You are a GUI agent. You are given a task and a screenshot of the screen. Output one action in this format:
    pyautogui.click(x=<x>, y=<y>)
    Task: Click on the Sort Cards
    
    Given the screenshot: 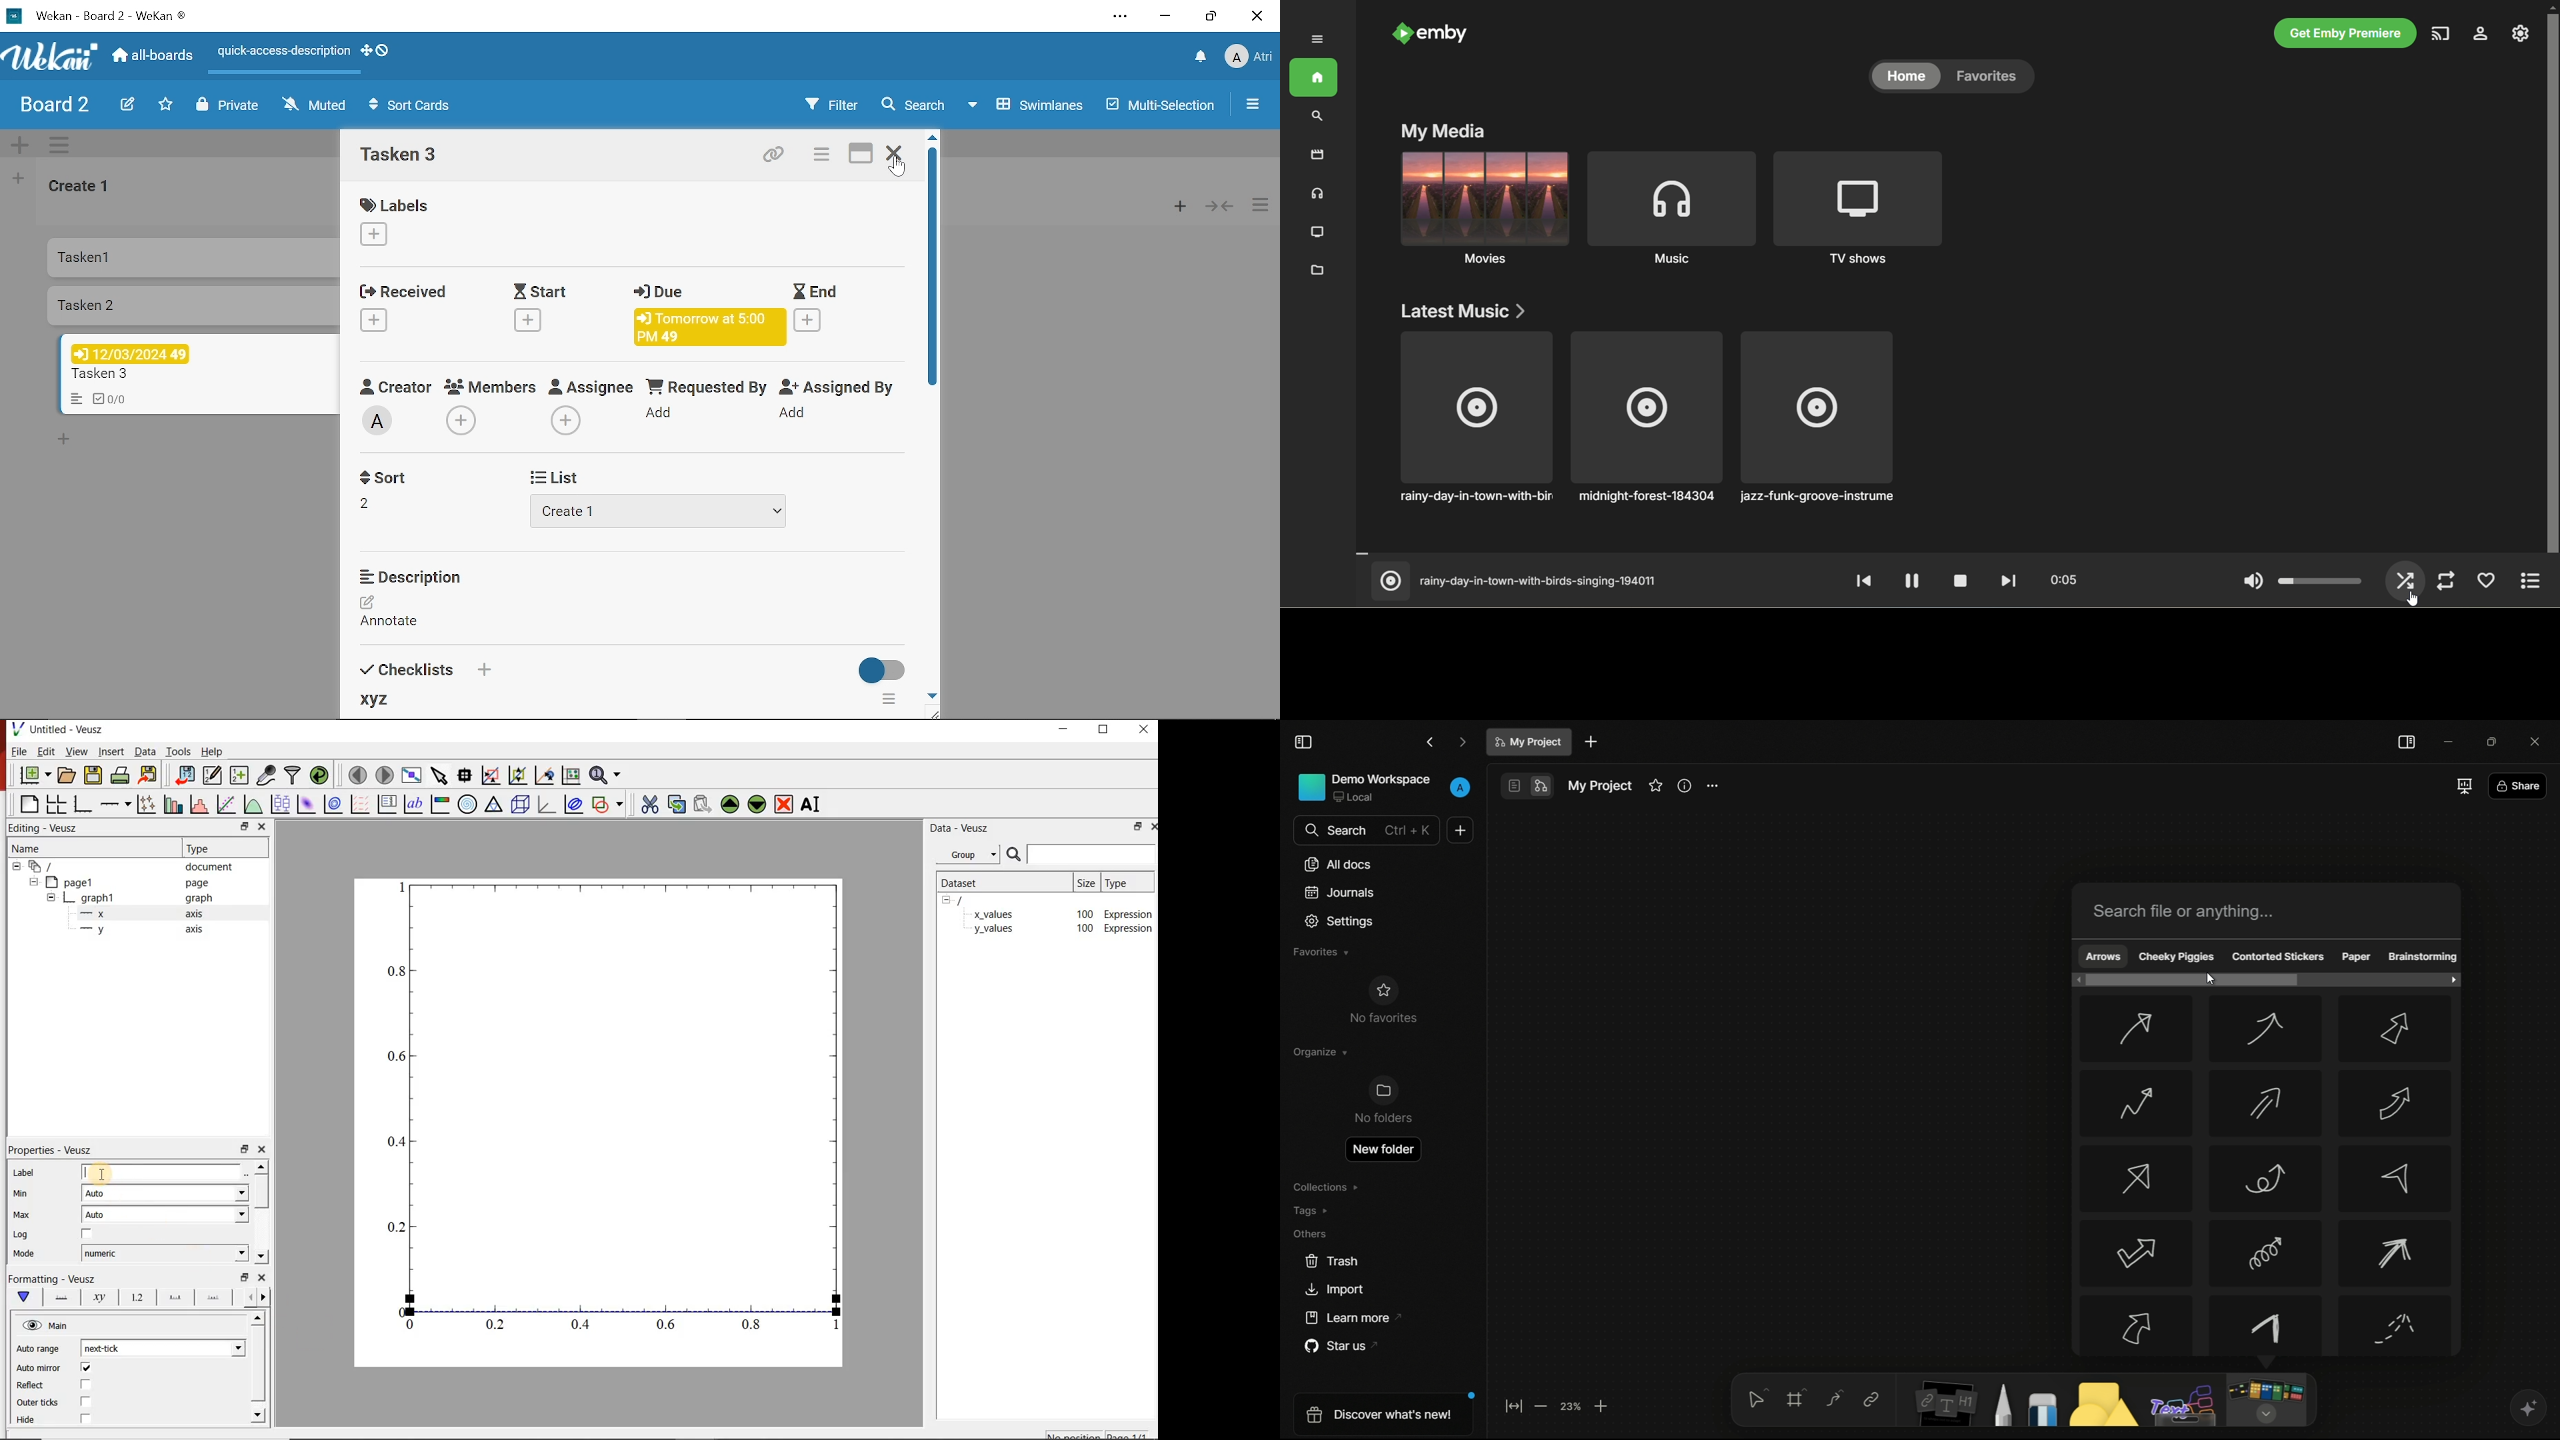 What is the action you would take?
    pyautogui.click(x=405, y=106)
    